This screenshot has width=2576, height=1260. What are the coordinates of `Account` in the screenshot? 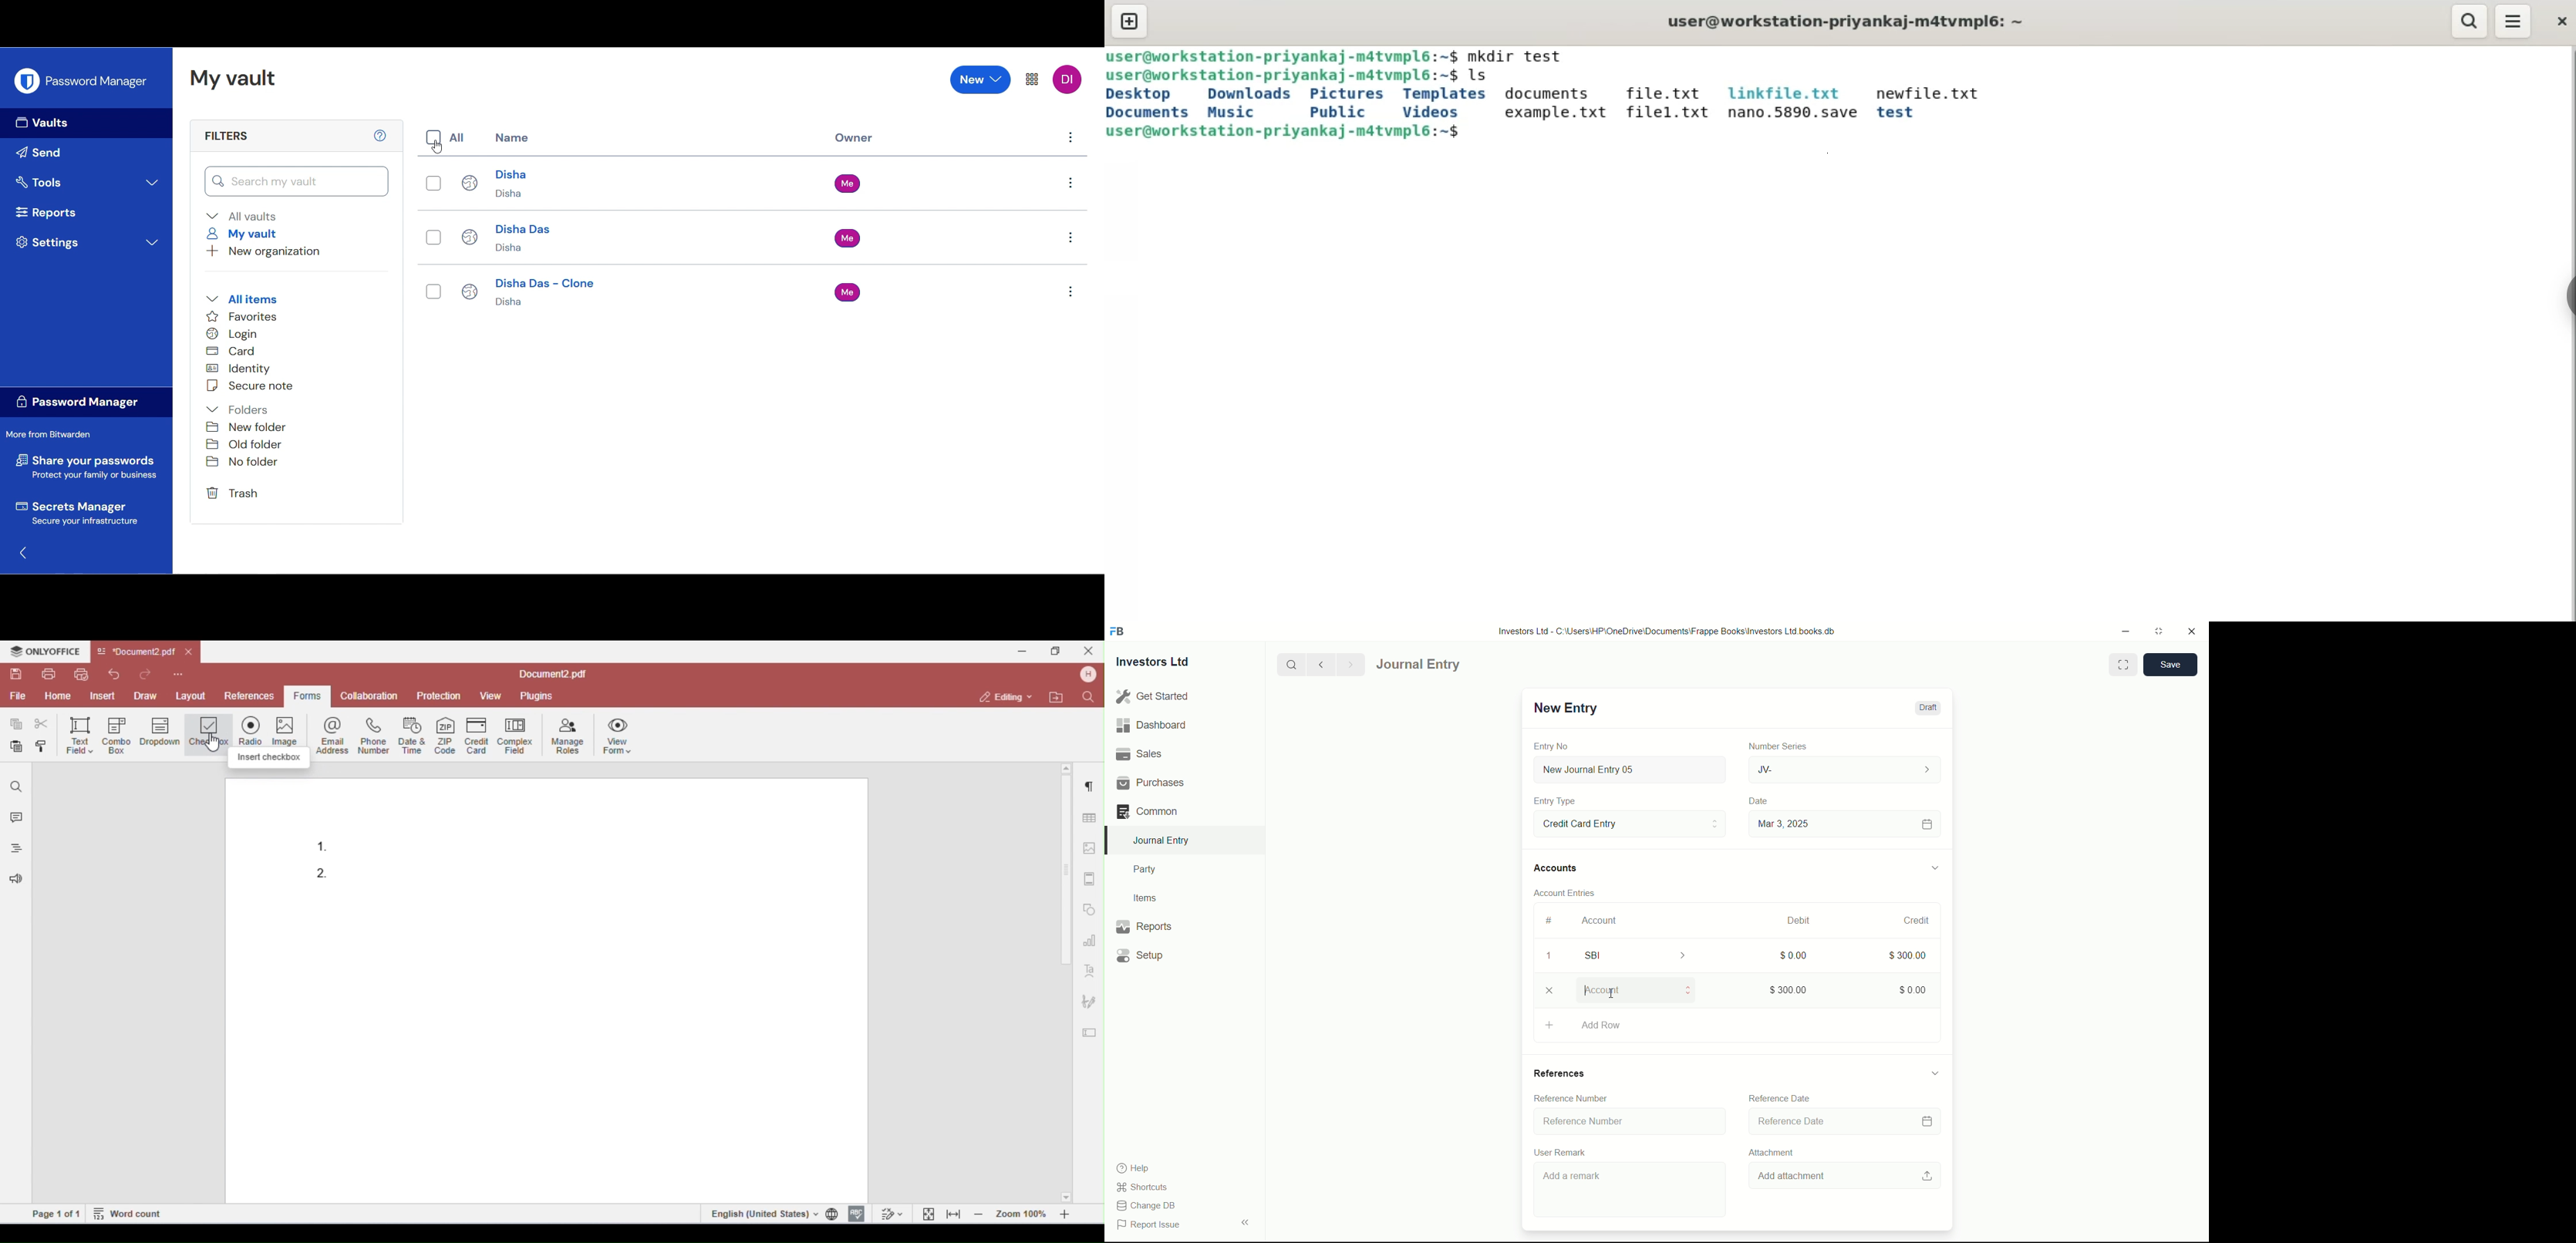 It's located at (1600, 920).